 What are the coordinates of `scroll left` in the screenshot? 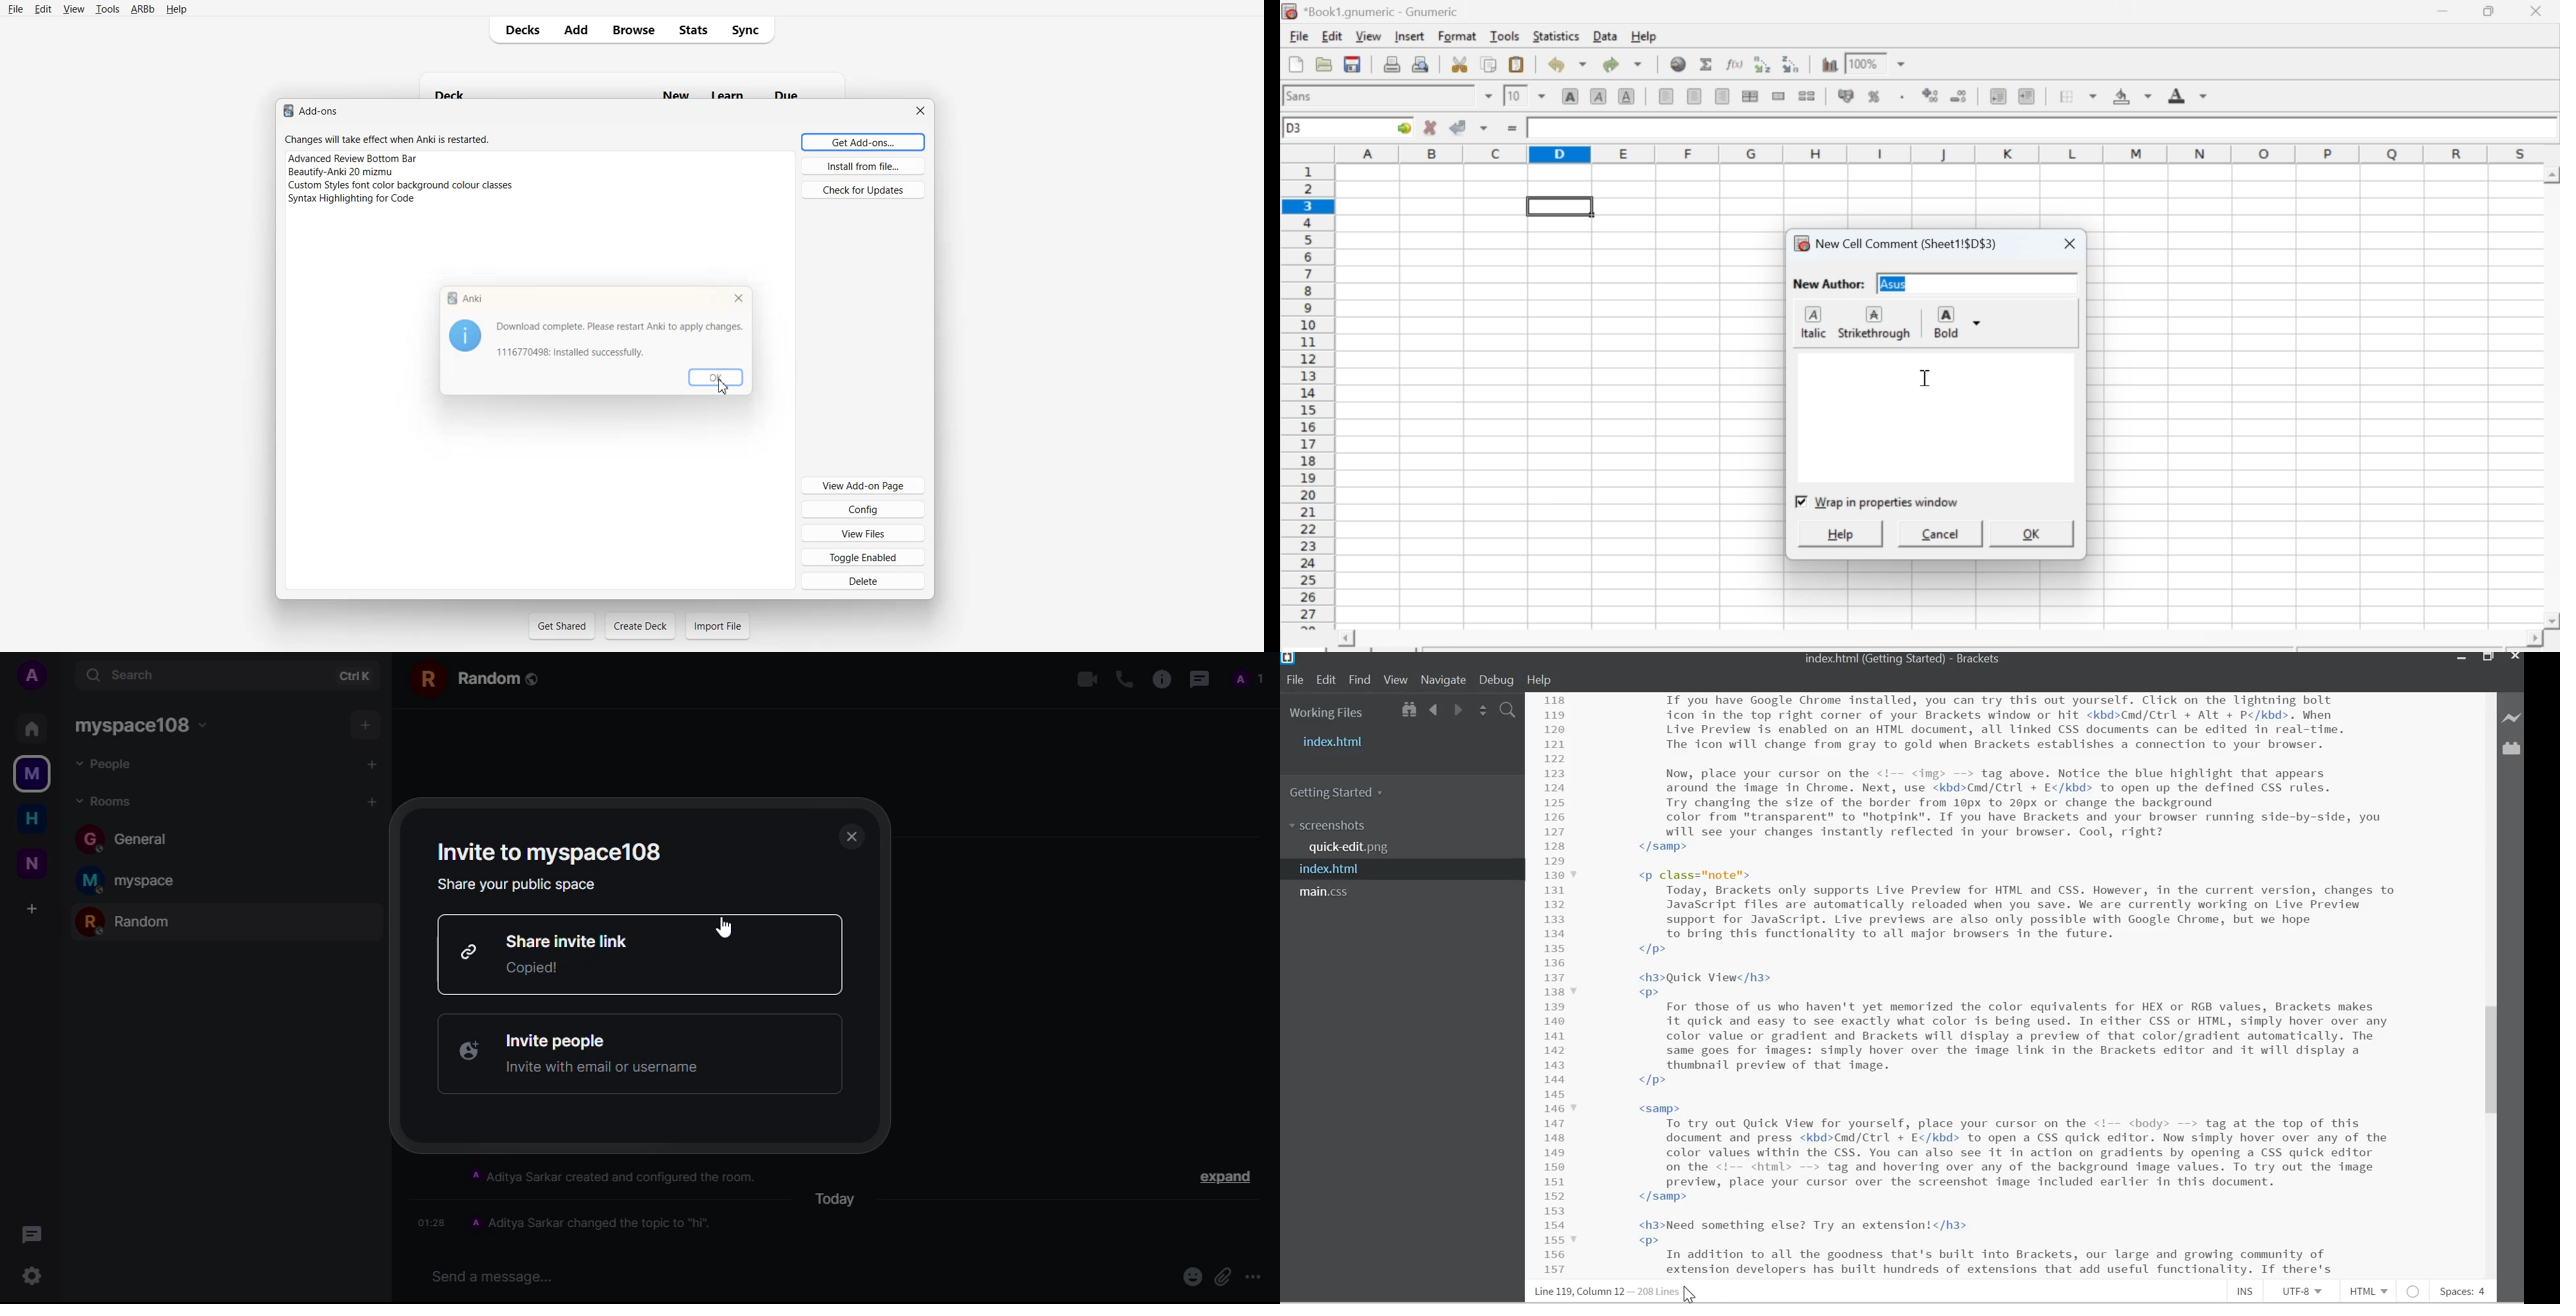 It's located at (1344, 638).